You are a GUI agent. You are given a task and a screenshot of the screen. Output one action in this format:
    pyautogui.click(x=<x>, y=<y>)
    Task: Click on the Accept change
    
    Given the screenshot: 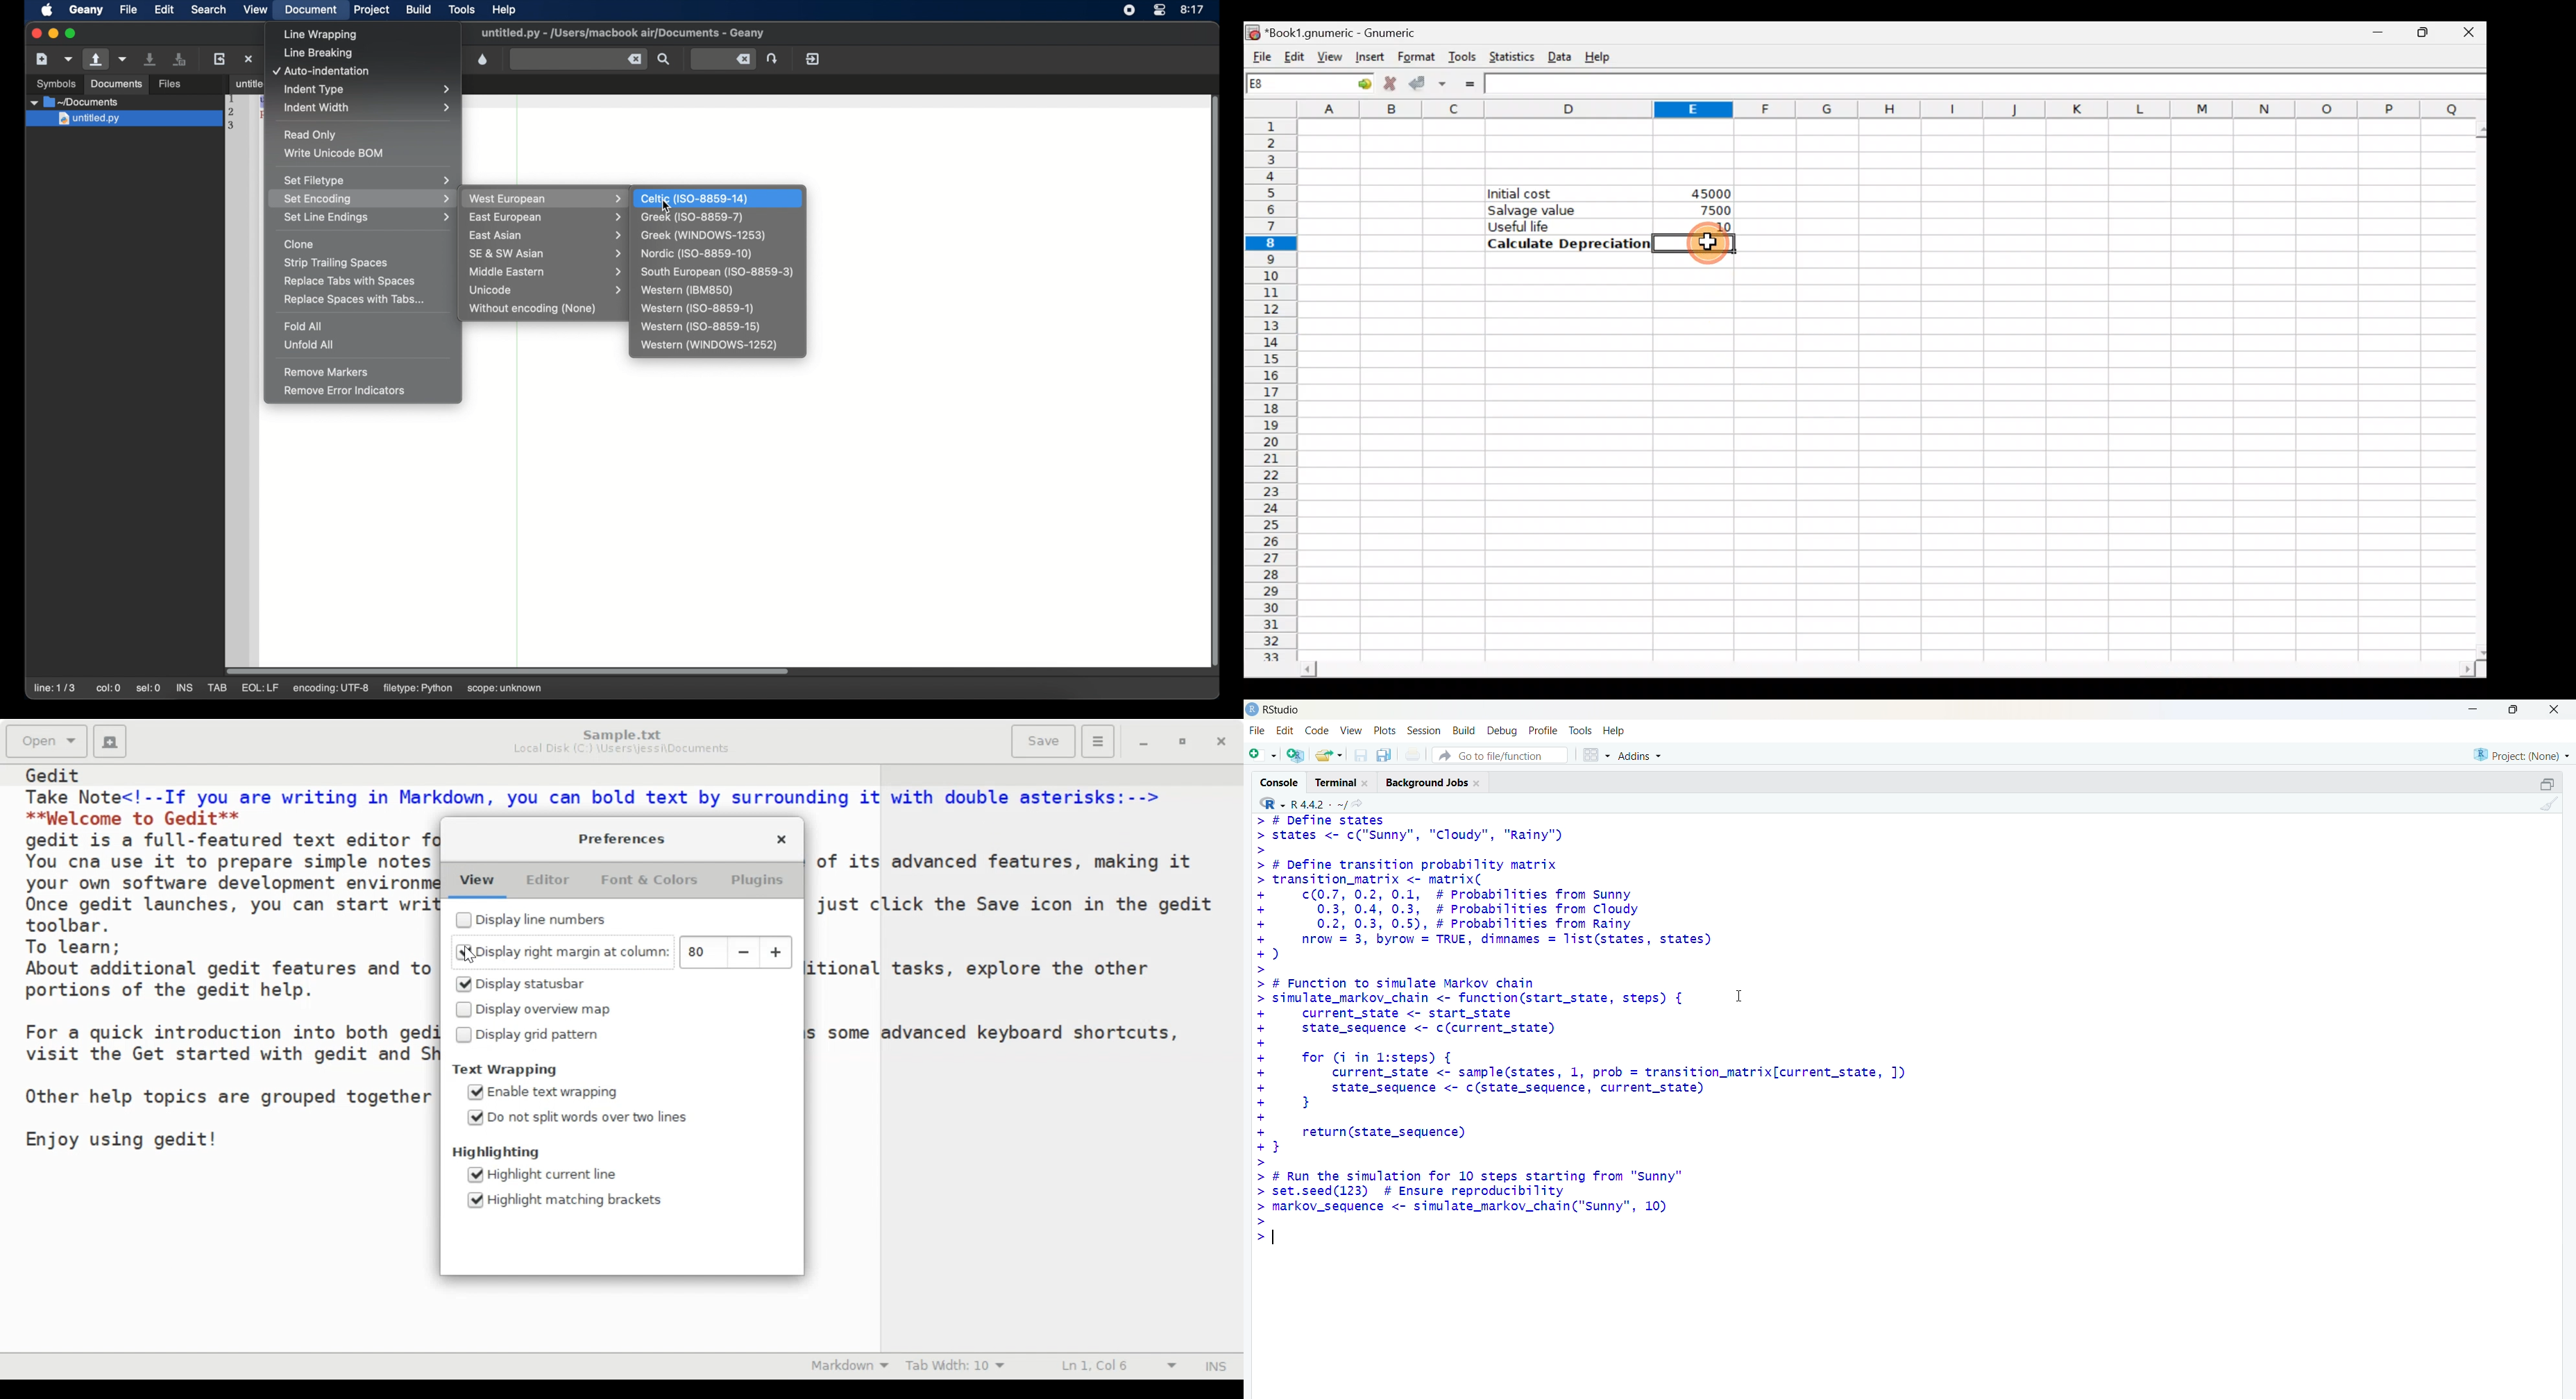 What is the action you would take?
    pyautogui.click(x=1431, y=82)
    